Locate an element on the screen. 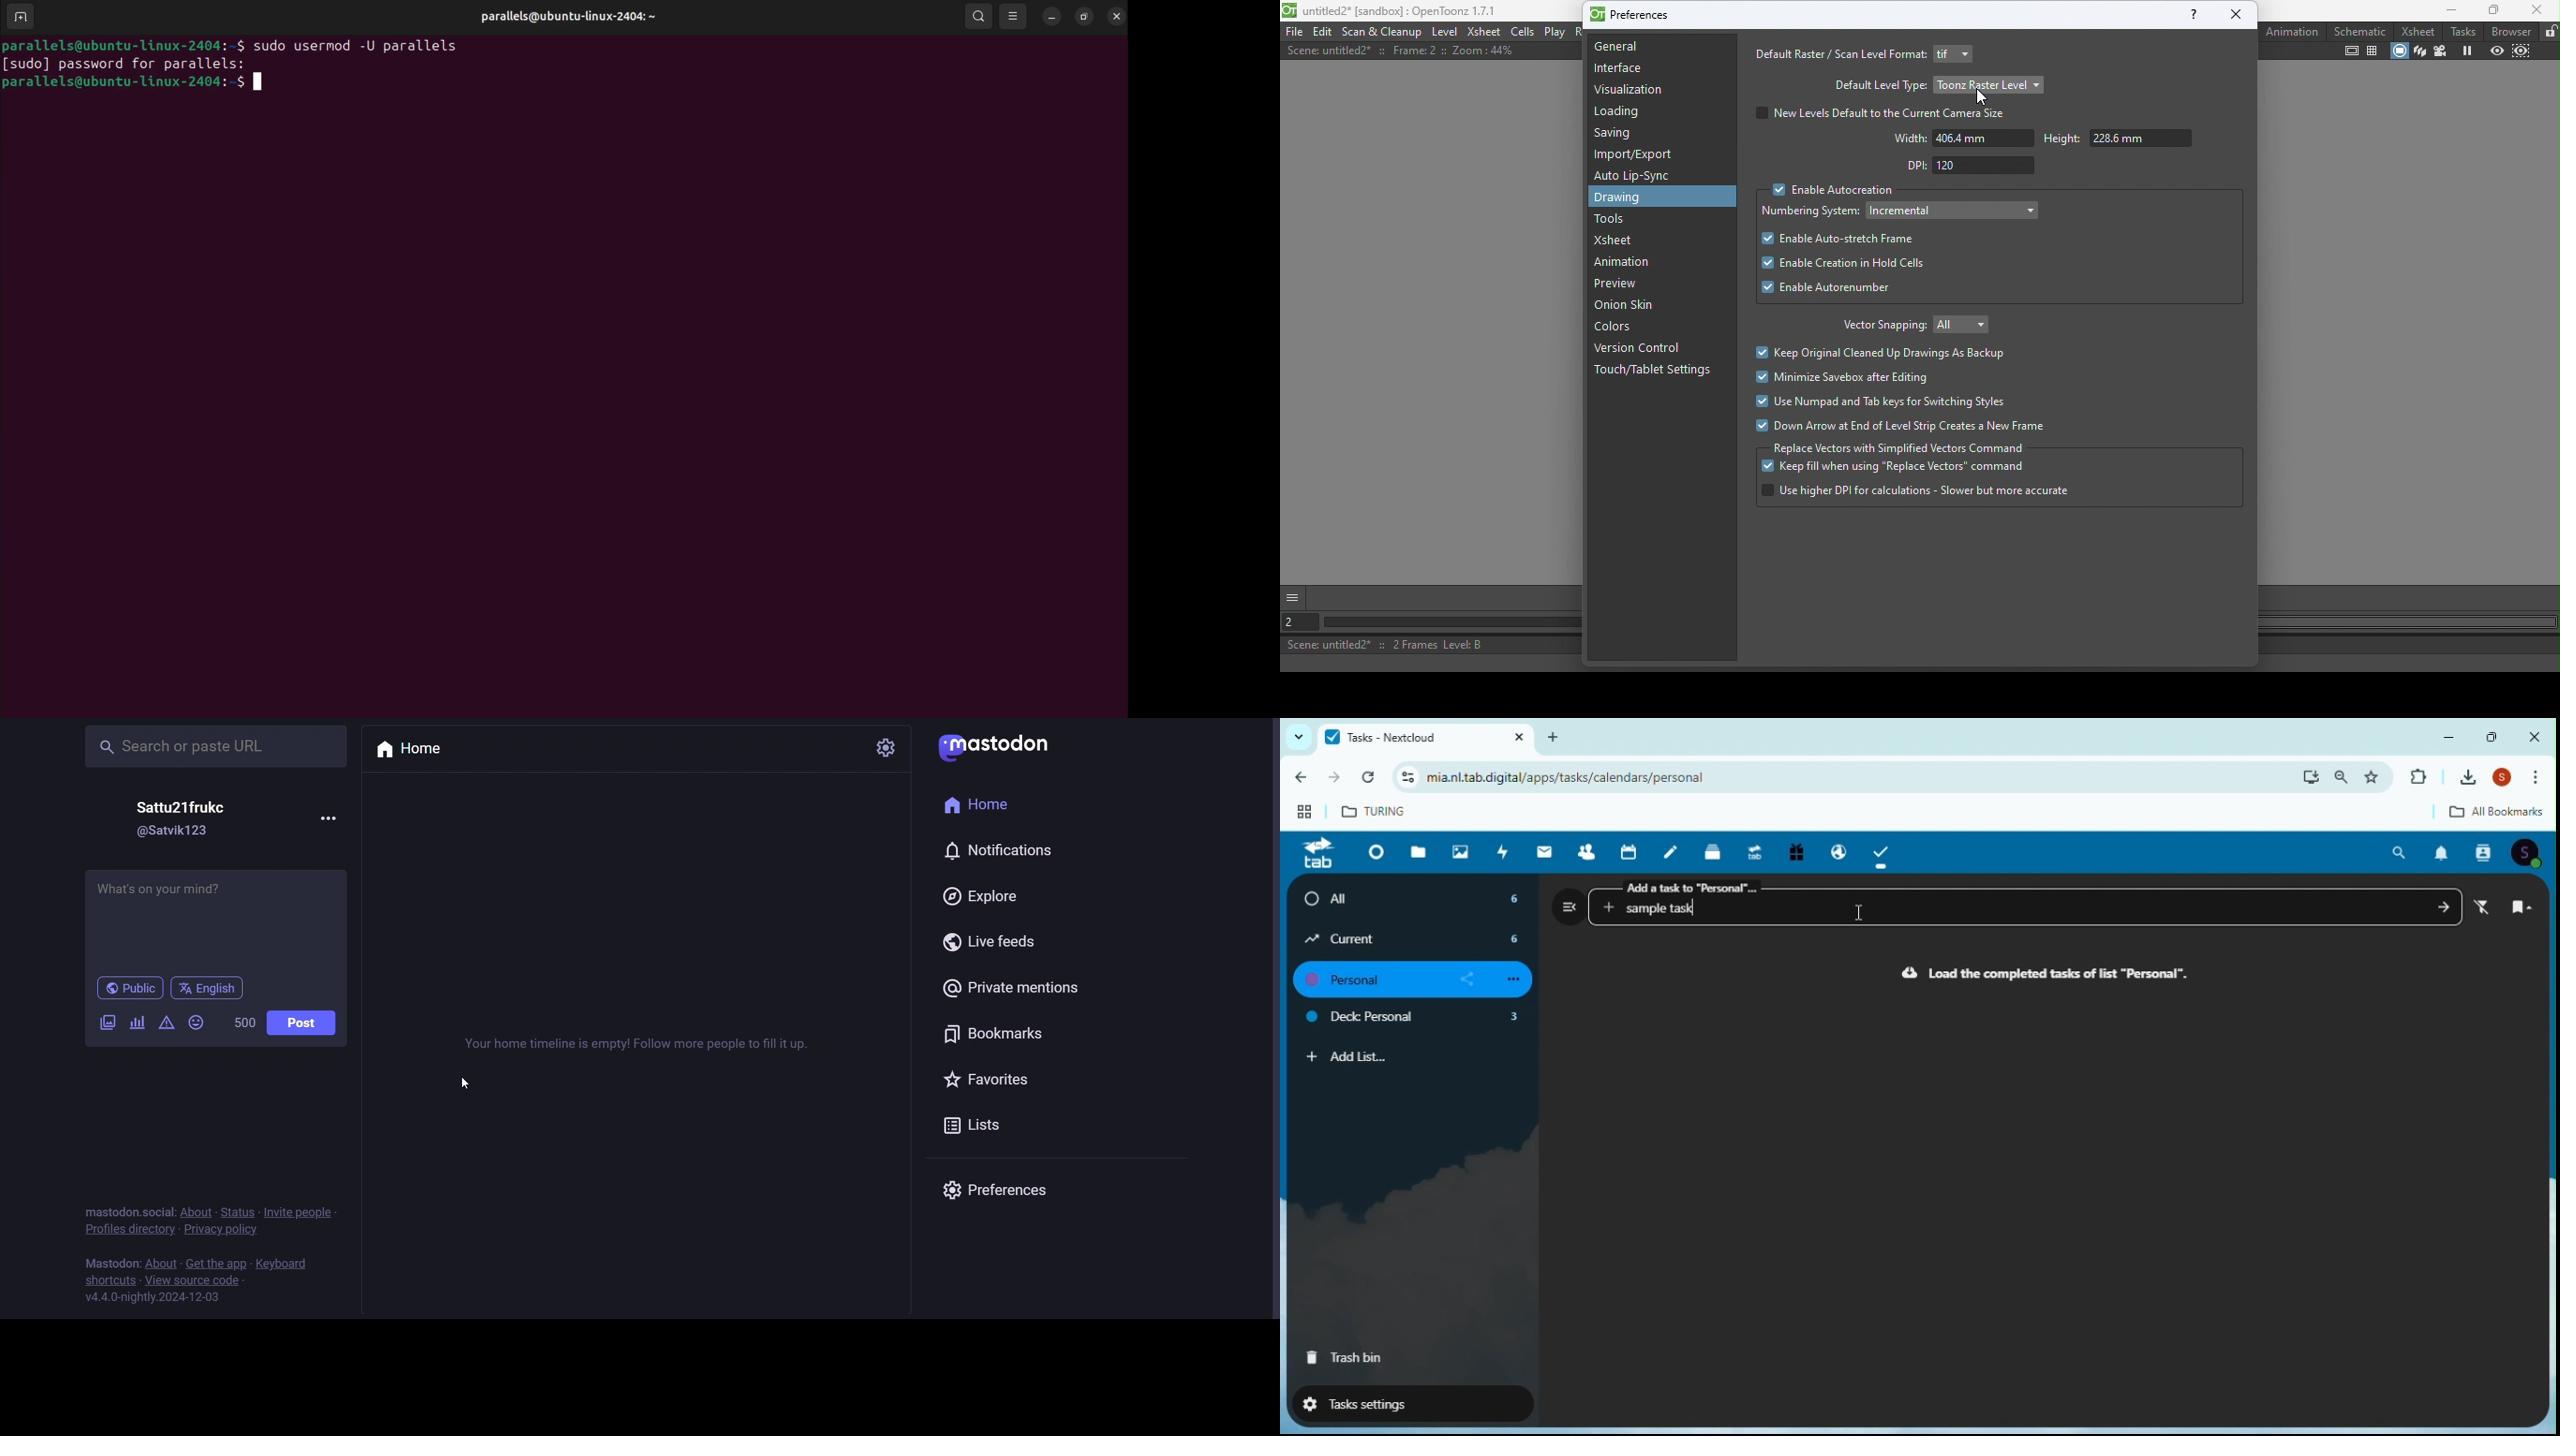  current is located at coordinates (1414, 938).